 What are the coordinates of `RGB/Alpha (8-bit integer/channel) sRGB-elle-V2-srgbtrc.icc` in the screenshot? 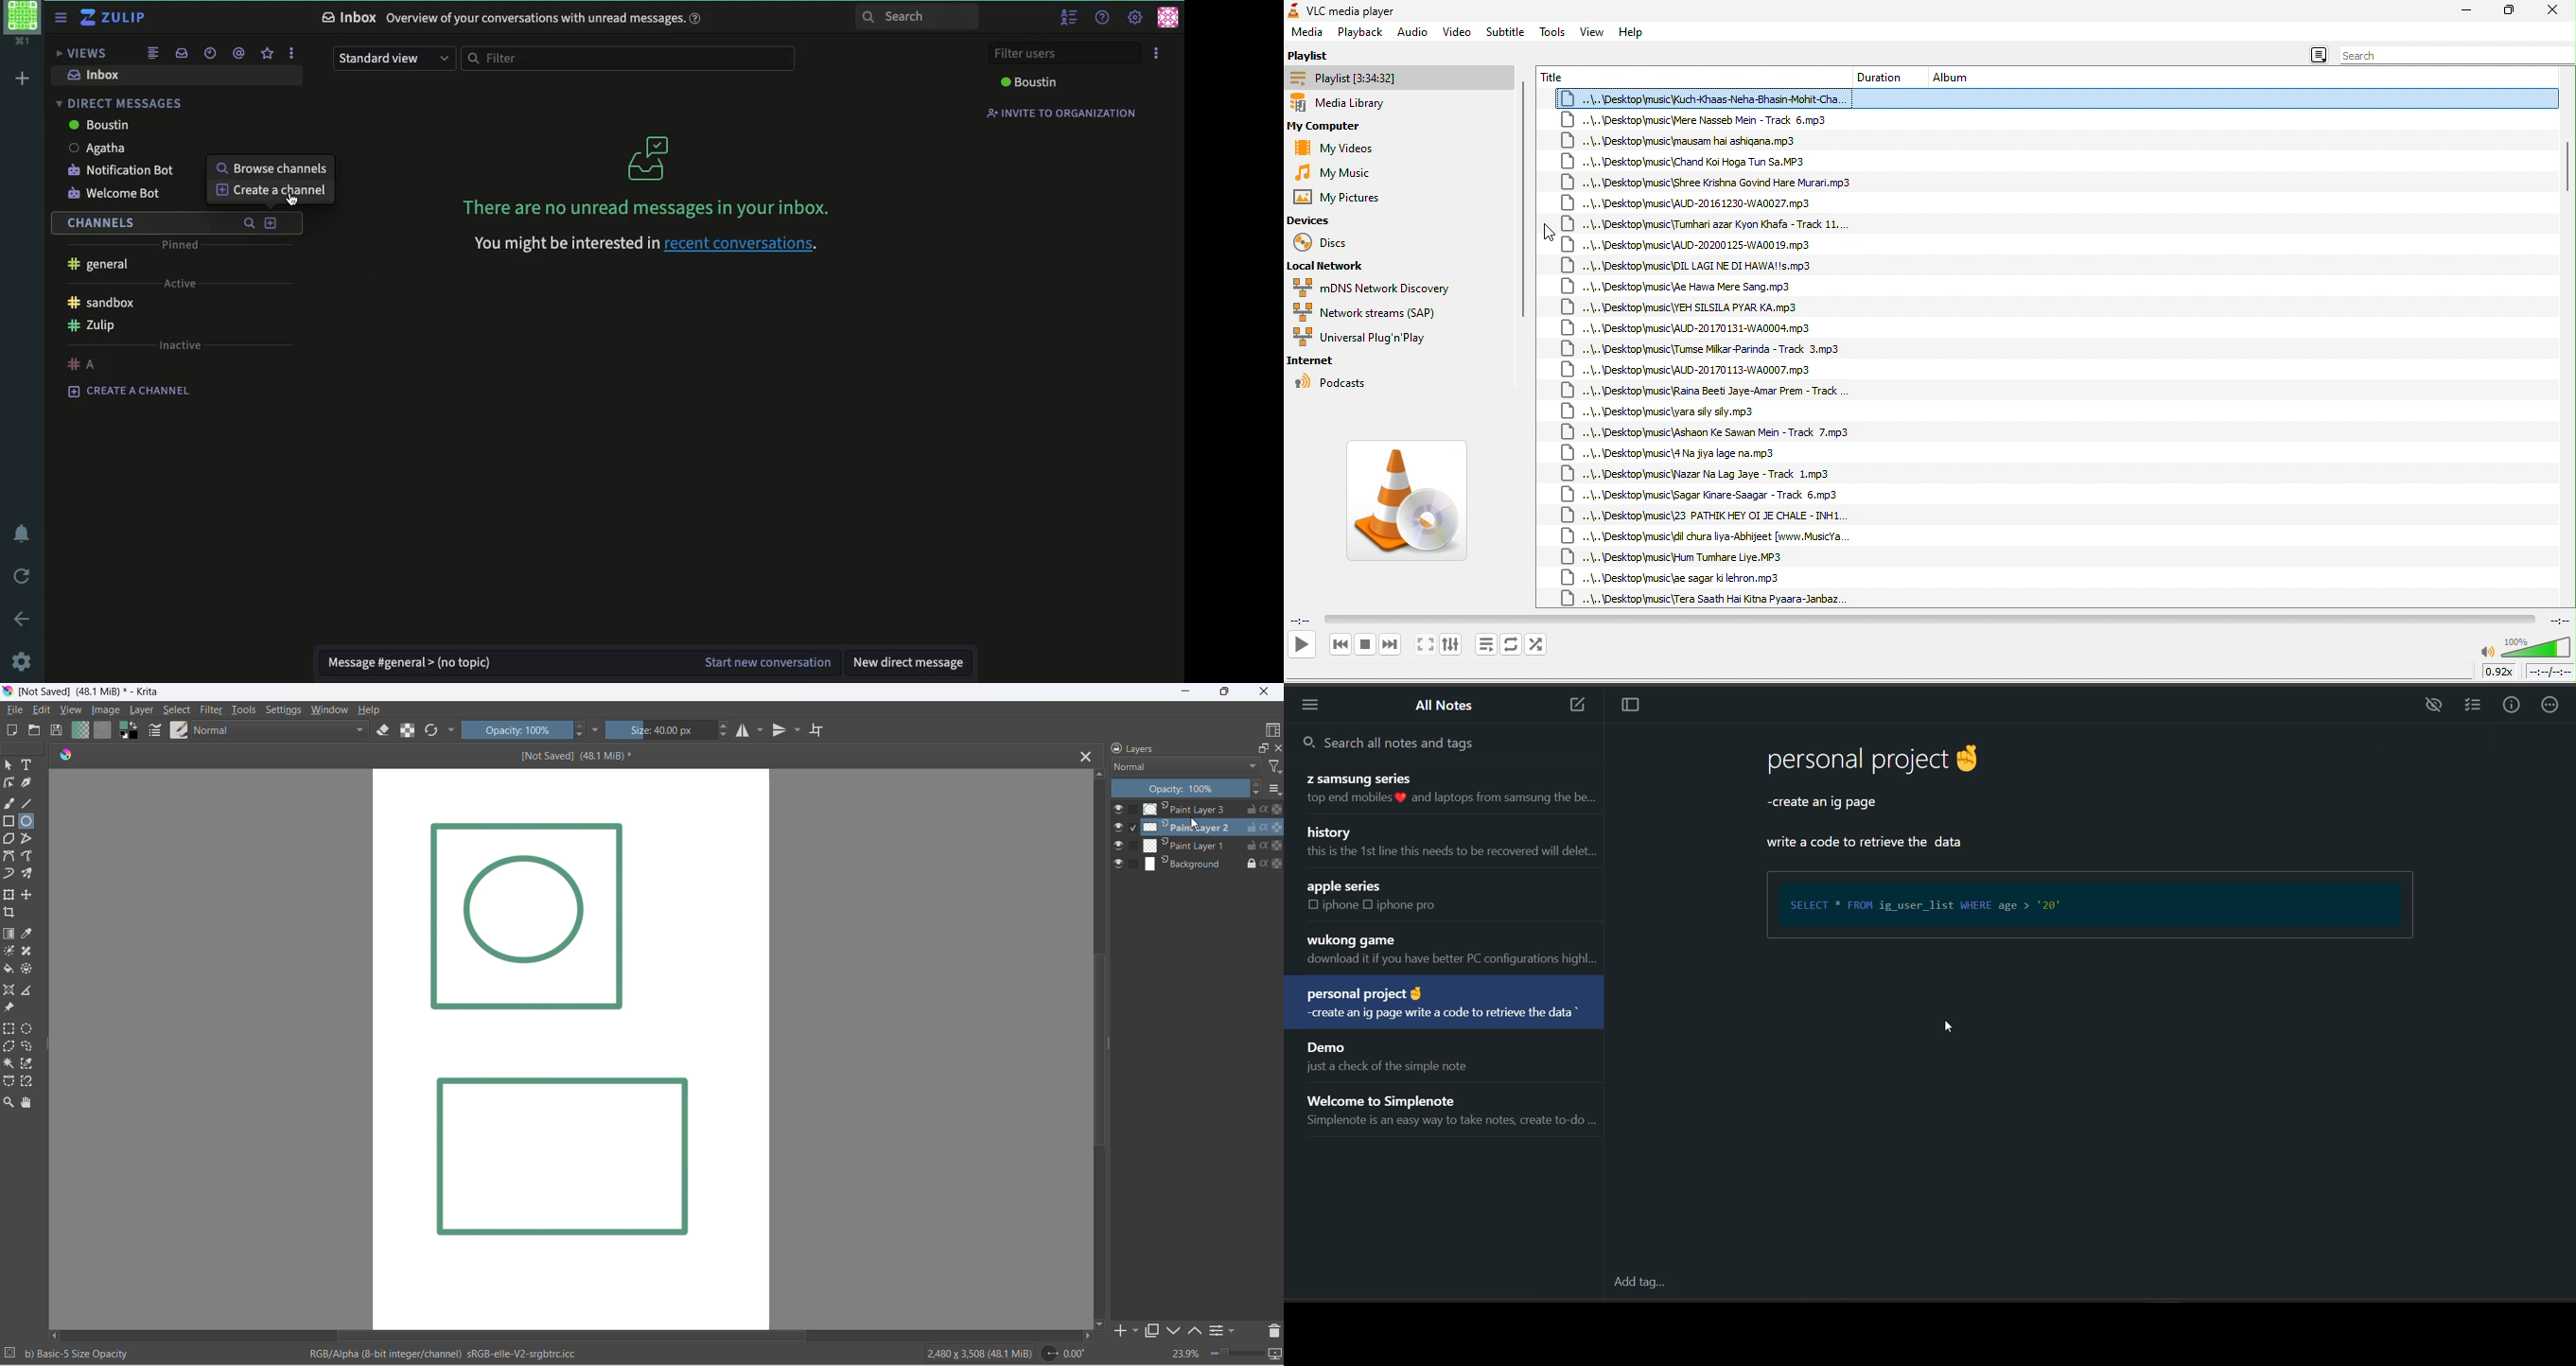 It's located at (458, 1357).